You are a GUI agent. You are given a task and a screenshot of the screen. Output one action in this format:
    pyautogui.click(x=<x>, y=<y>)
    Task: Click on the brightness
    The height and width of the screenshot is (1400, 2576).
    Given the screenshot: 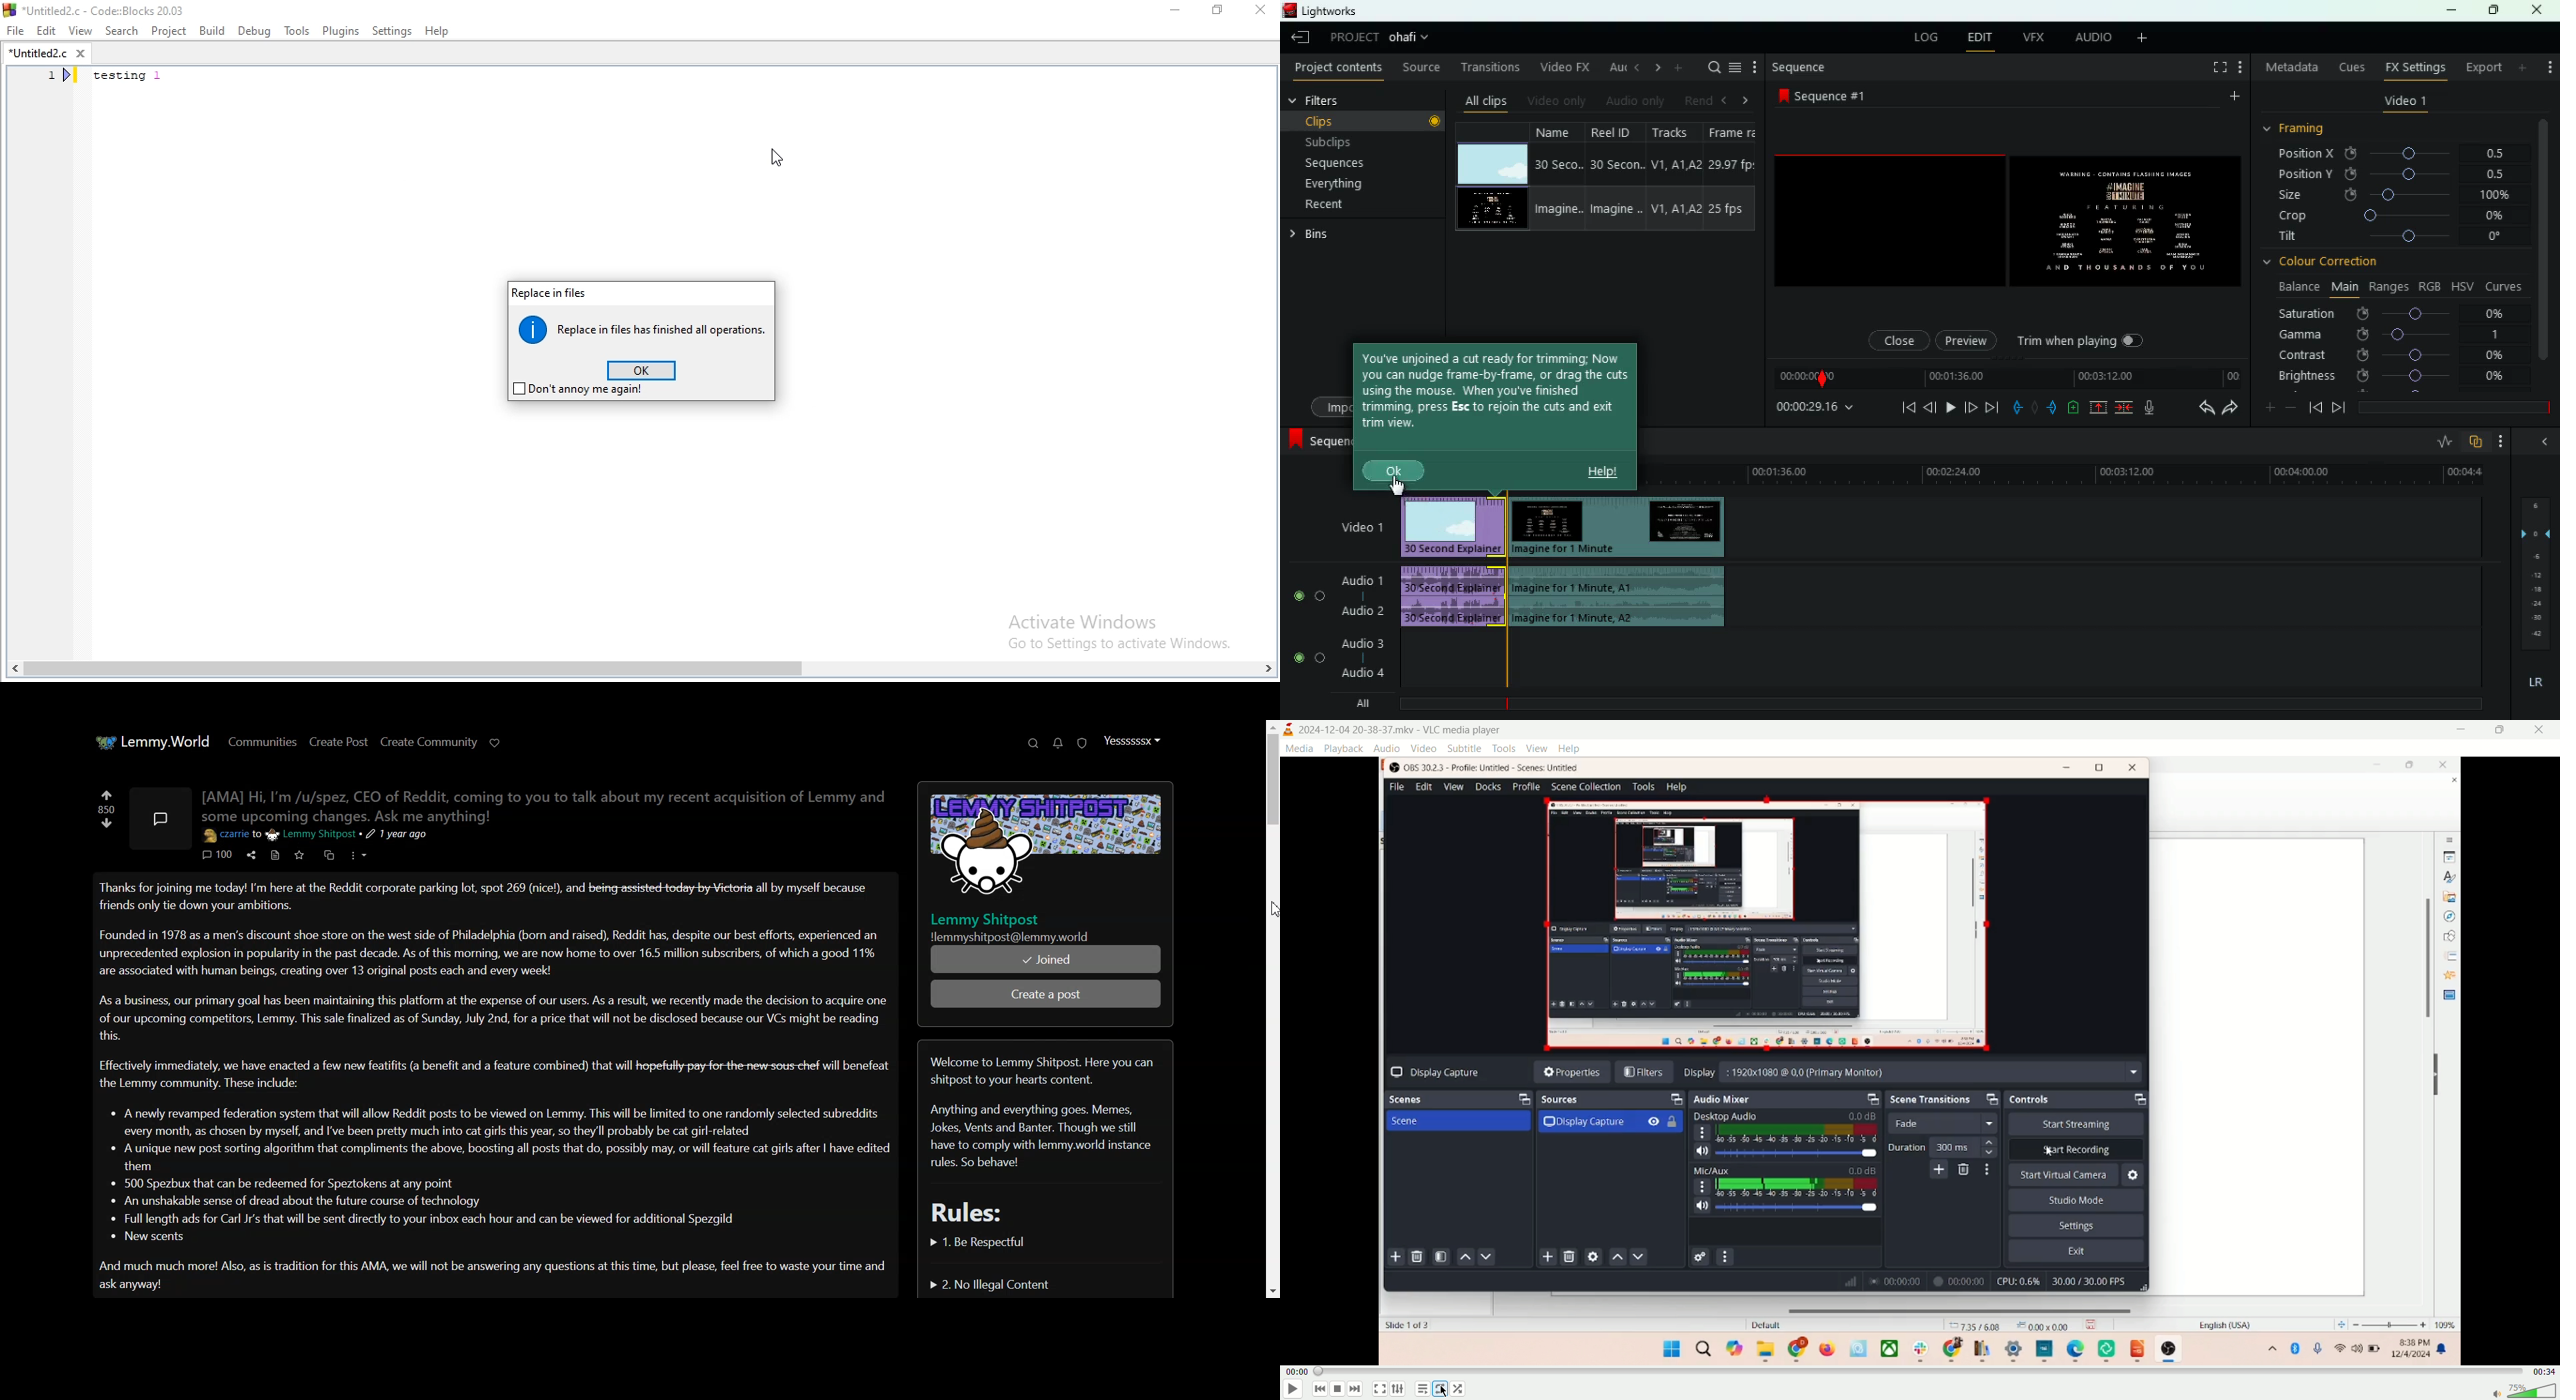 What is the action you would take?
    pyautogui.click(x=2393, y=377)
    